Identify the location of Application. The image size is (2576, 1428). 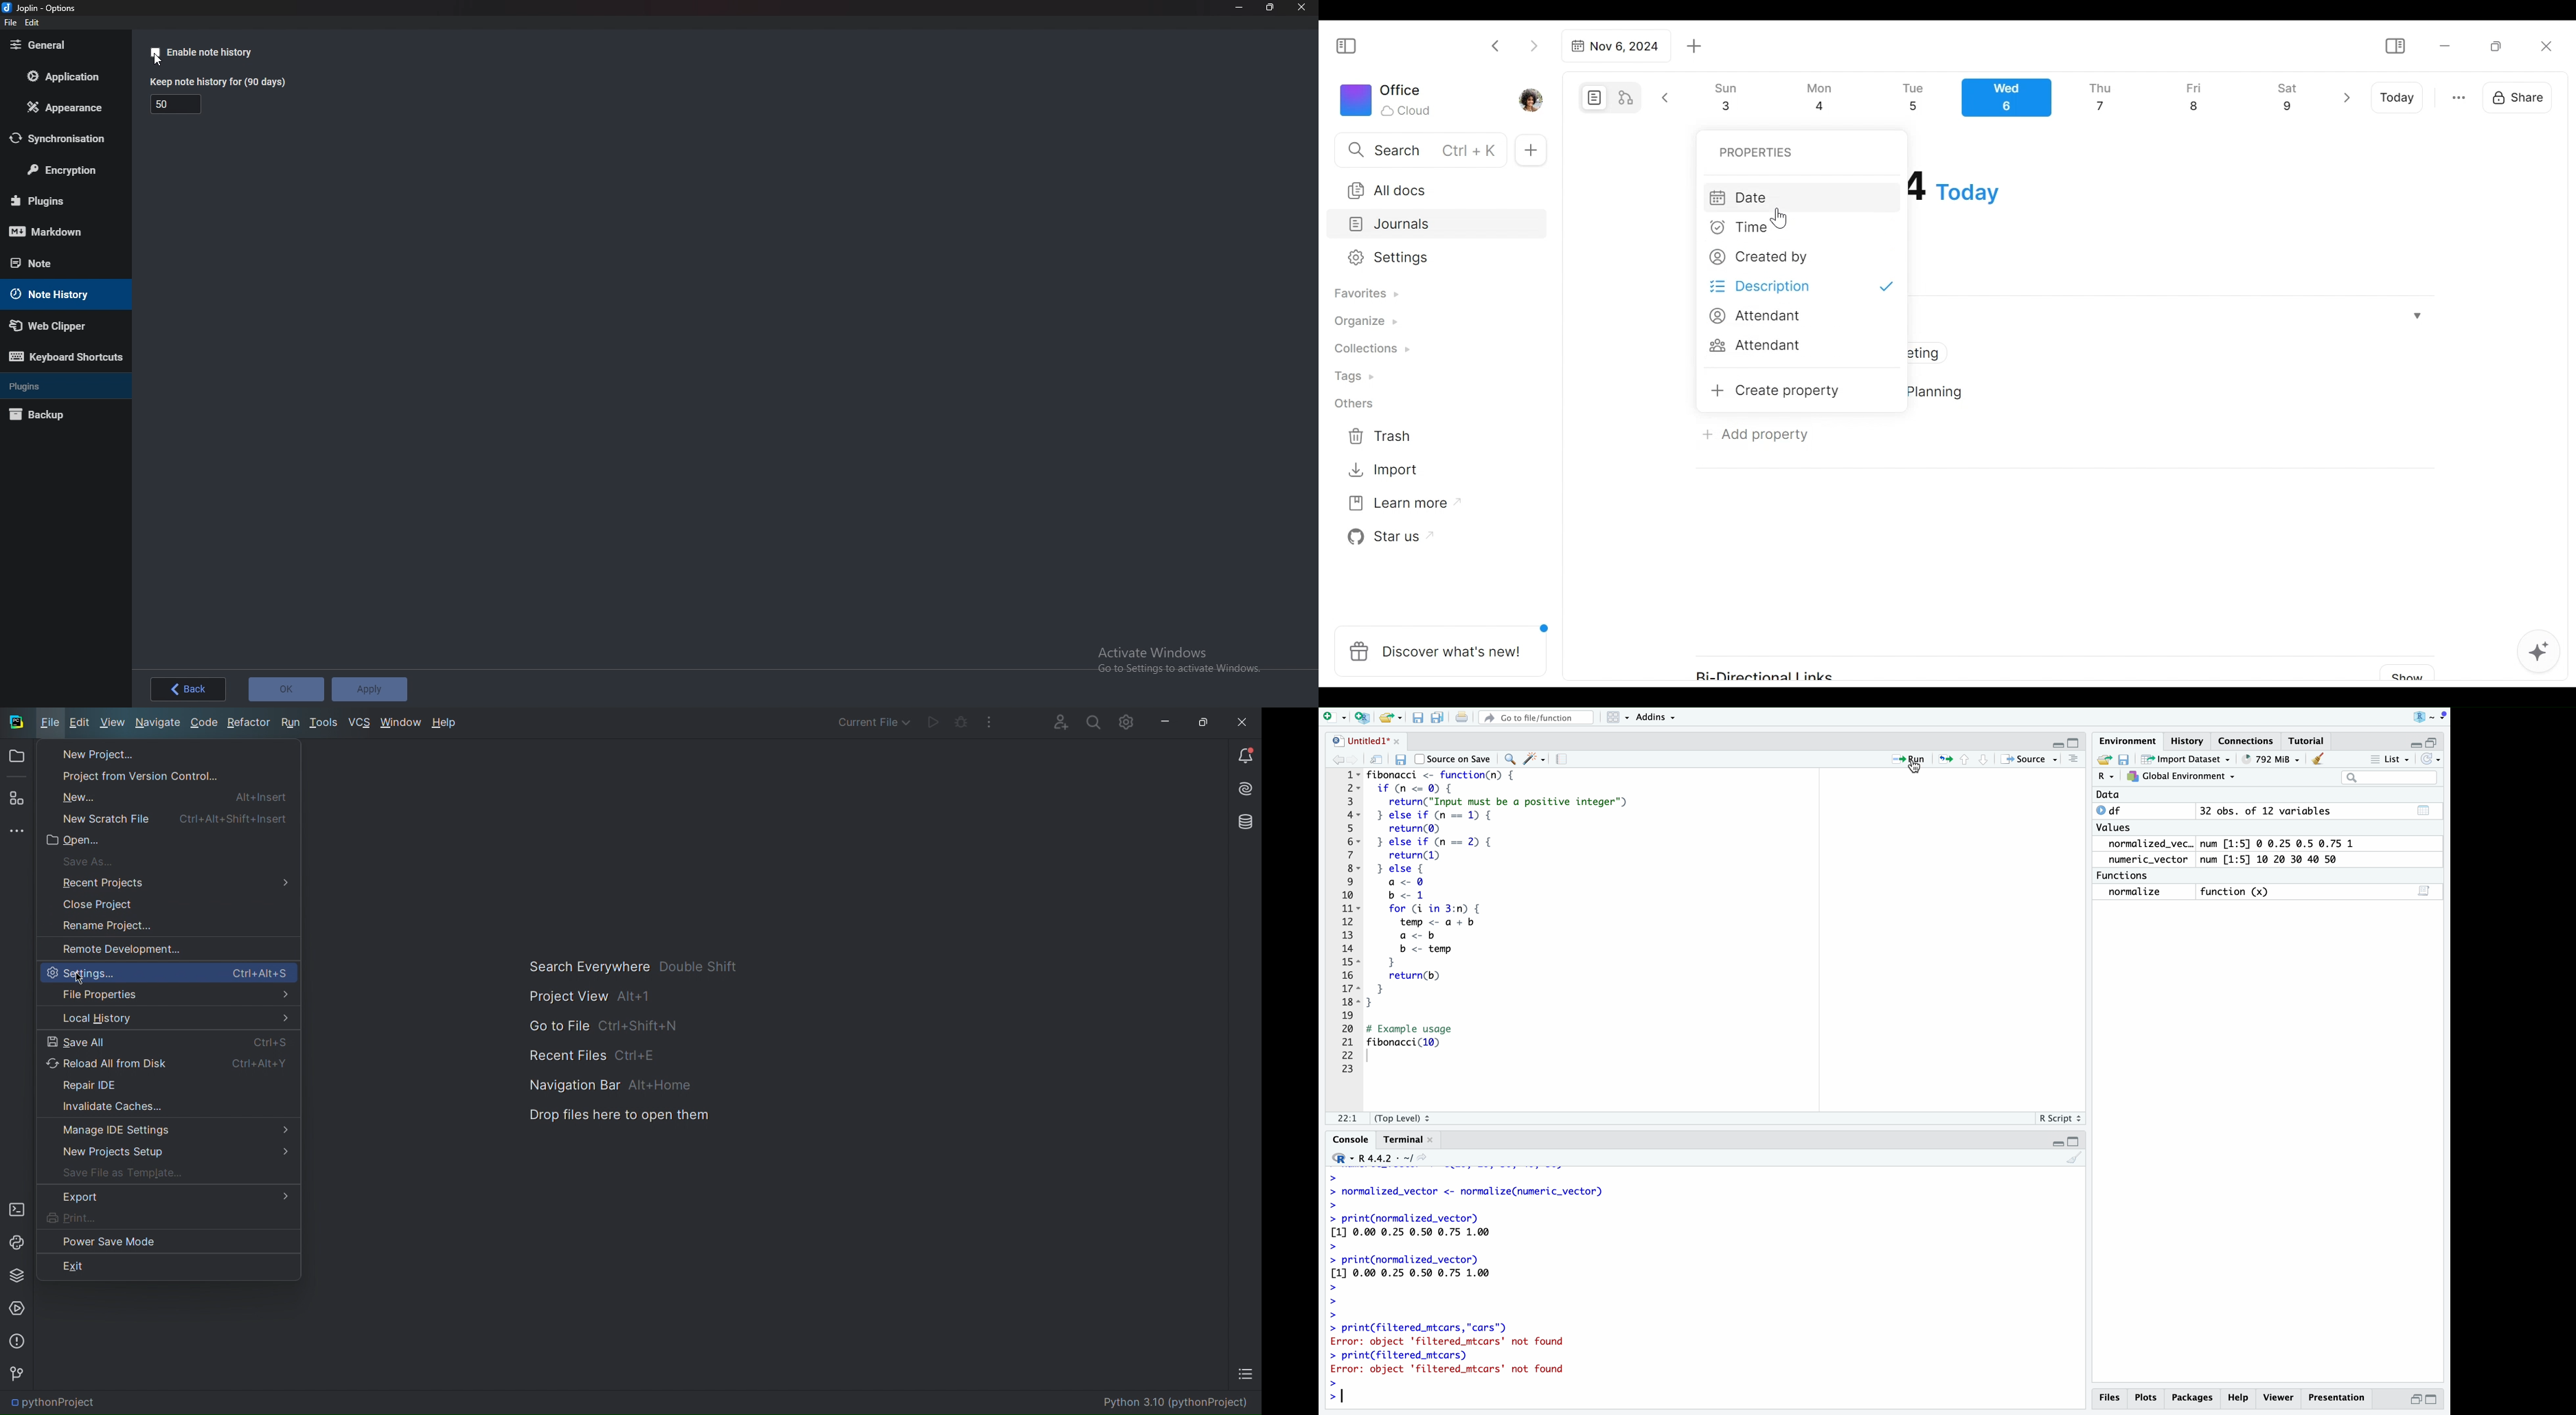
(66, 75).